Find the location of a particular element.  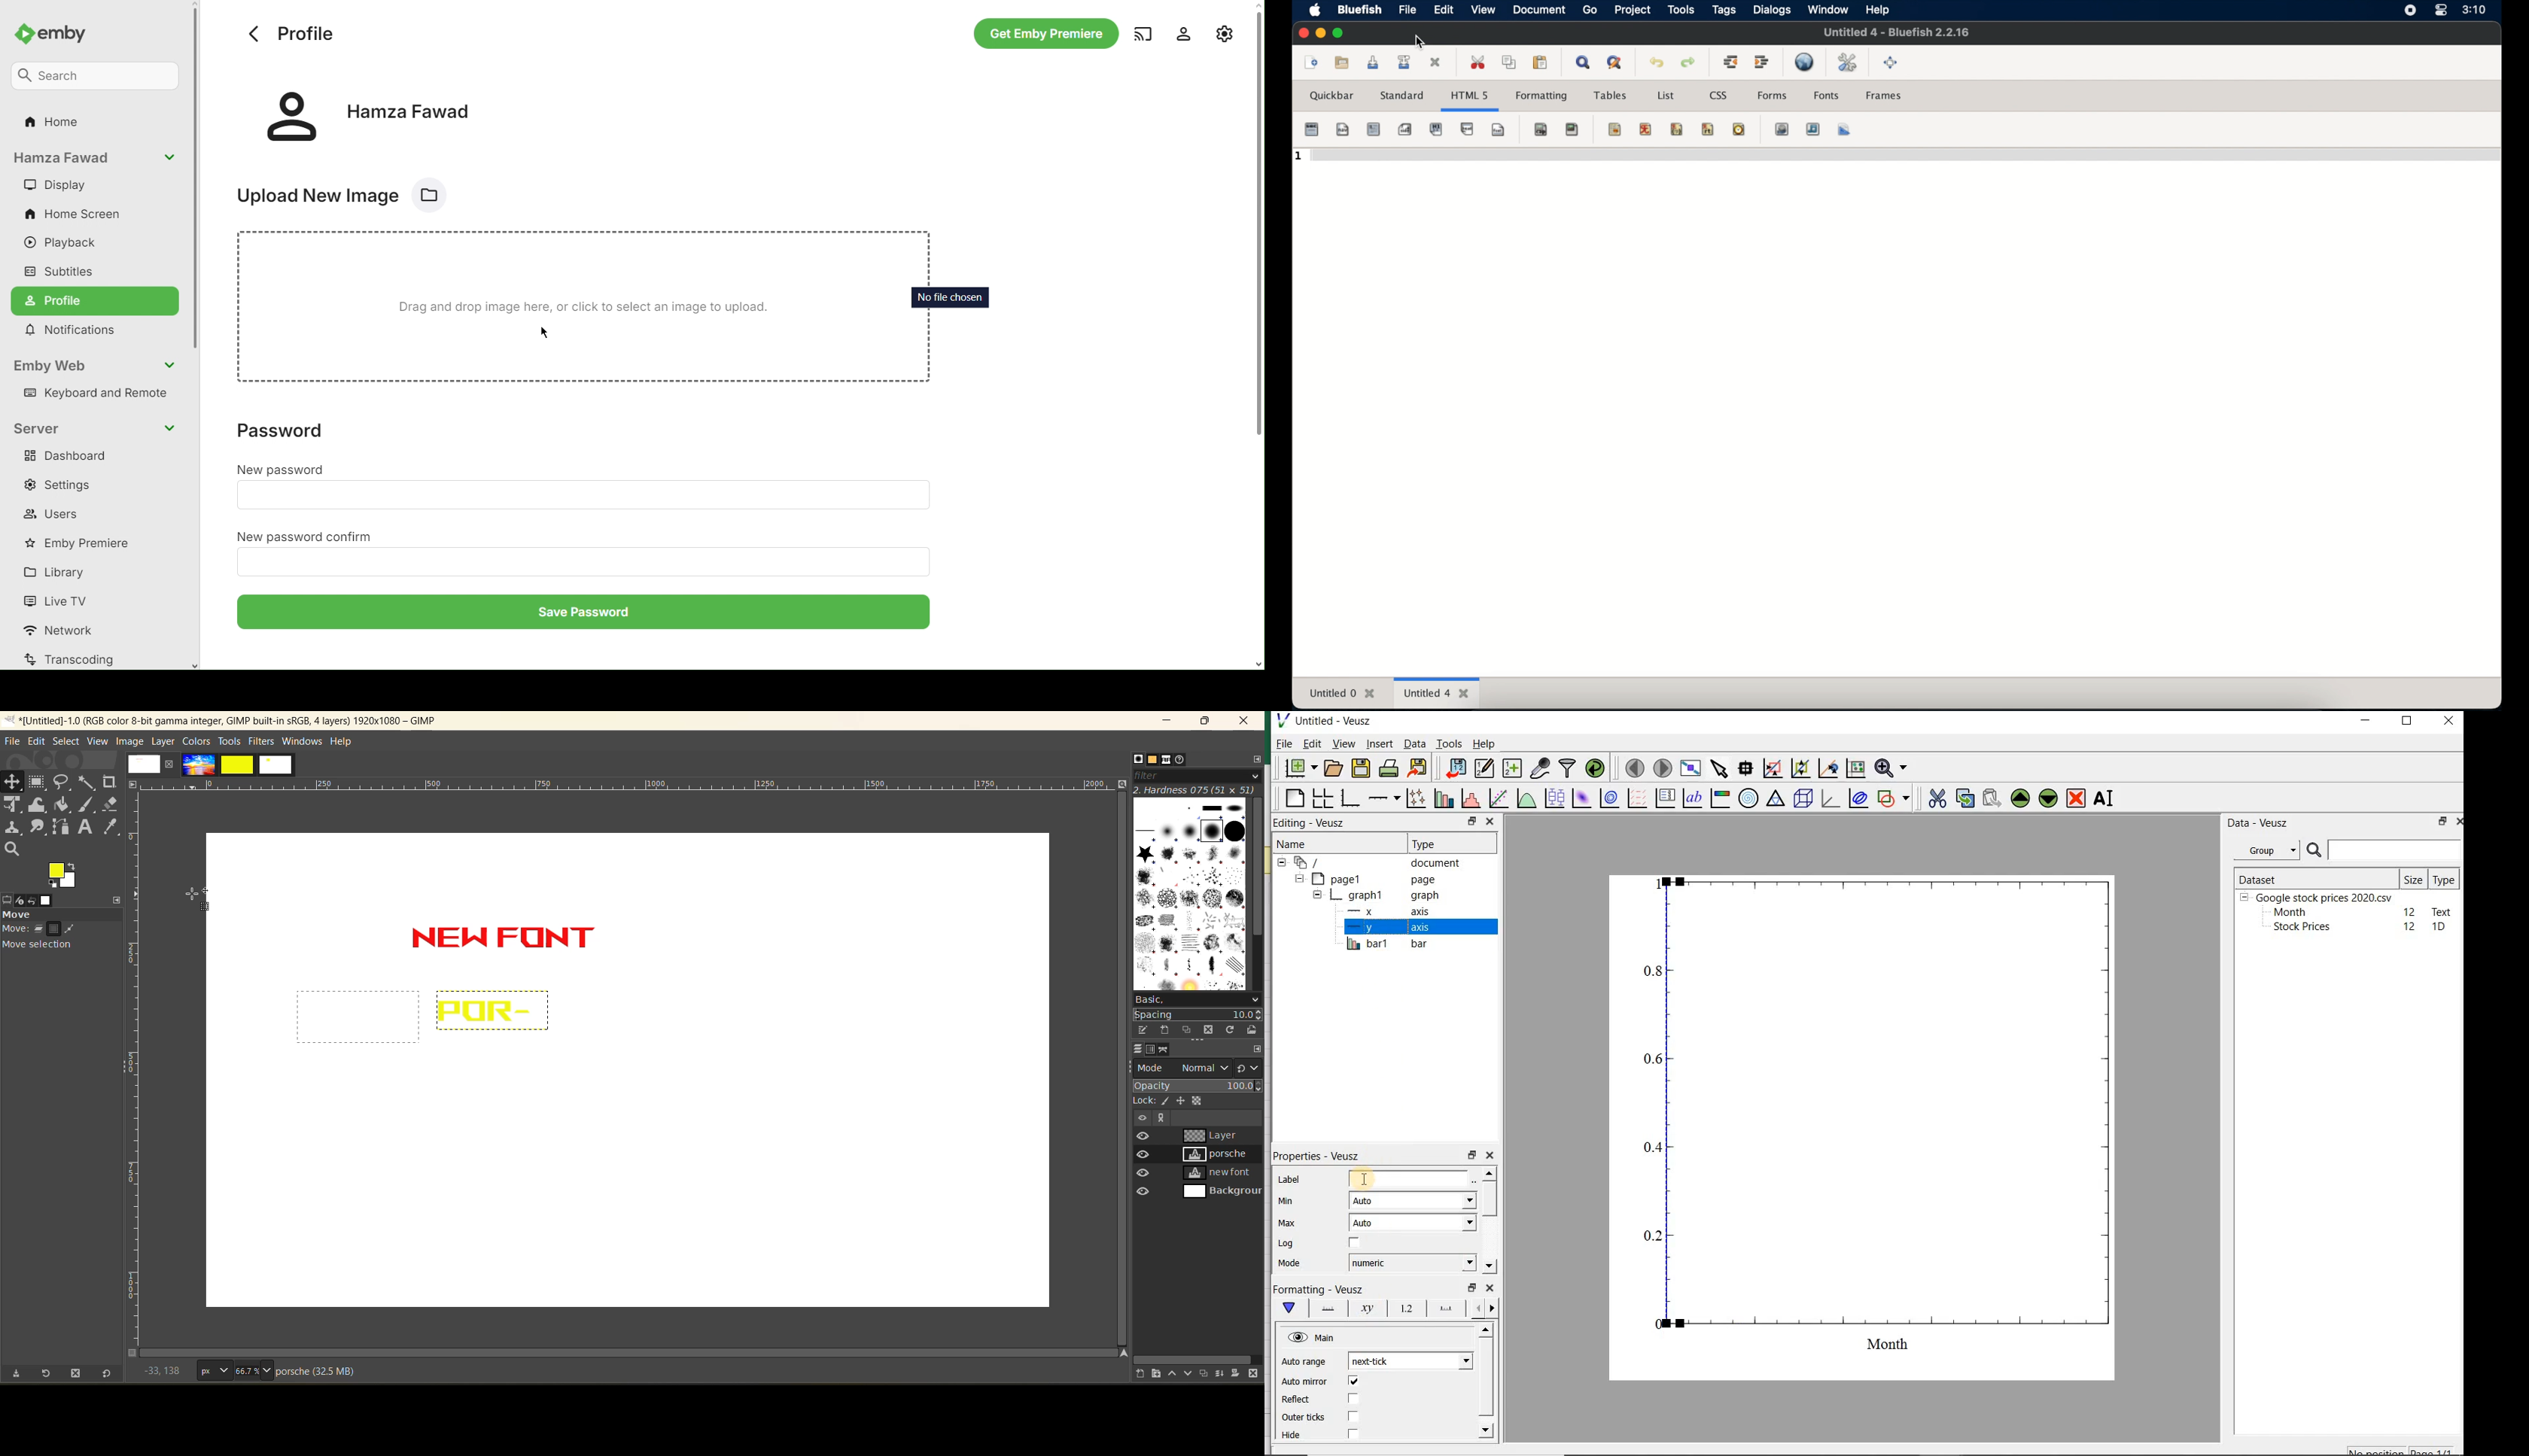

Keyboard and Remote is located at coordinates (100, 395).